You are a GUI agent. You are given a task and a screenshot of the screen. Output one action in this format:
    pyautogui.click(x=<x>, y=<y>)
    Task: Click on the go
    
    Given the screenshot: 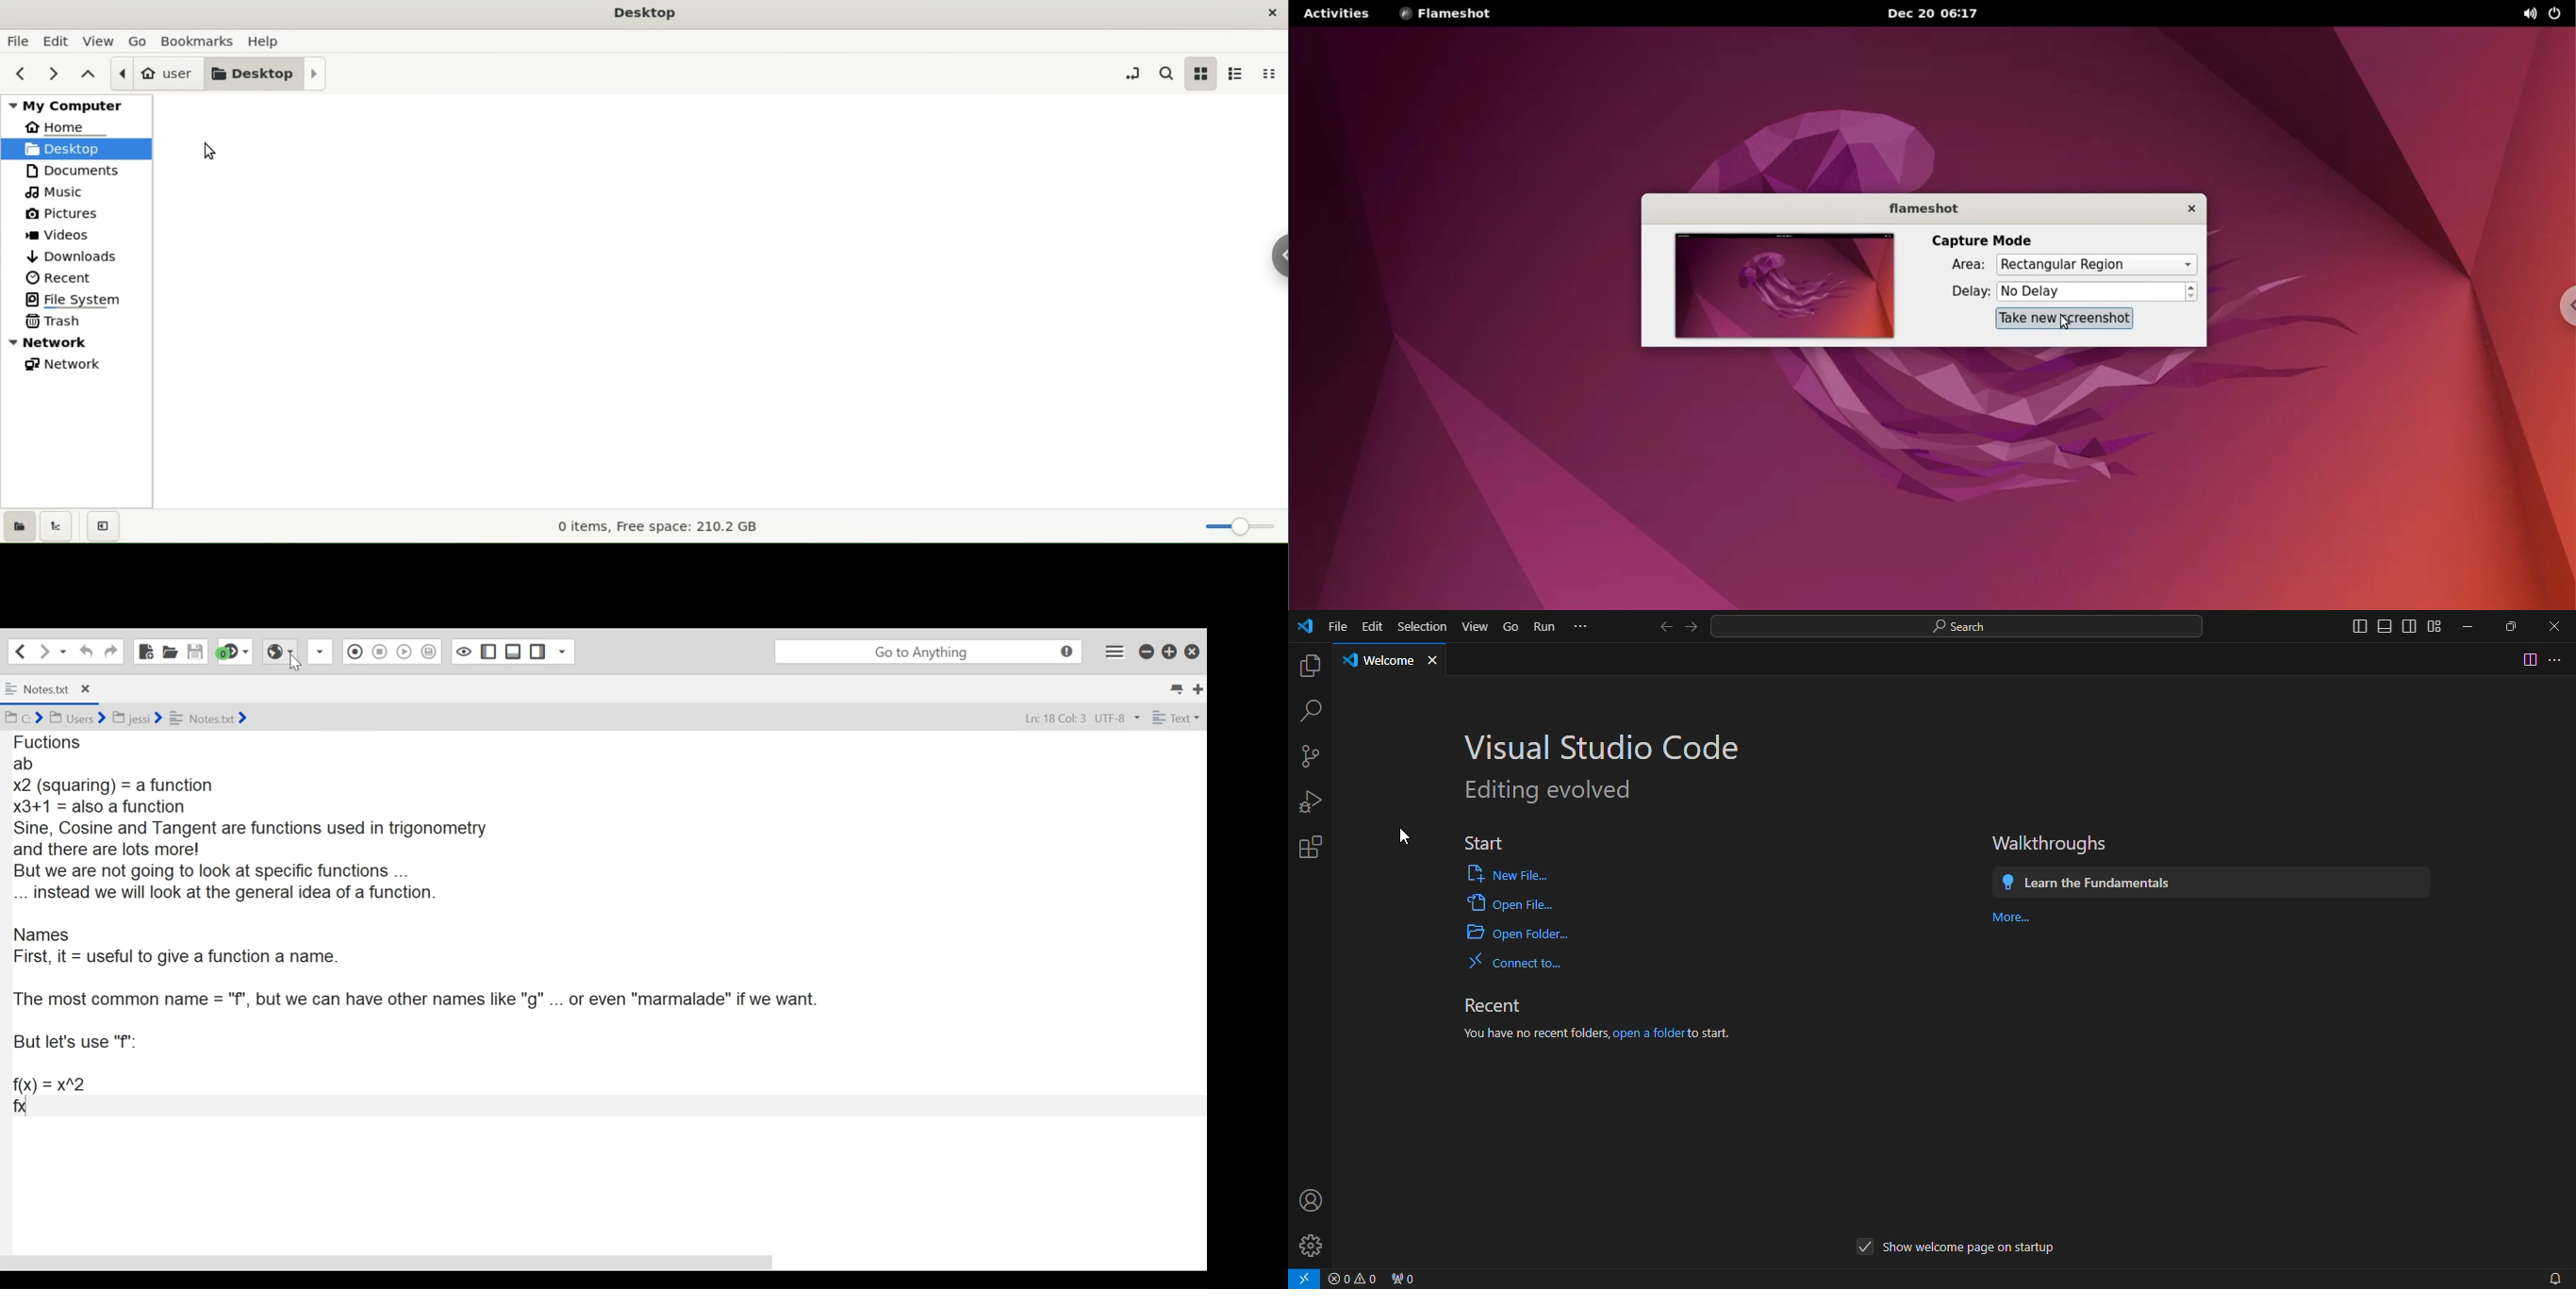 What is the action you would take?
    pyautogui.click(x=142, y=42)
    